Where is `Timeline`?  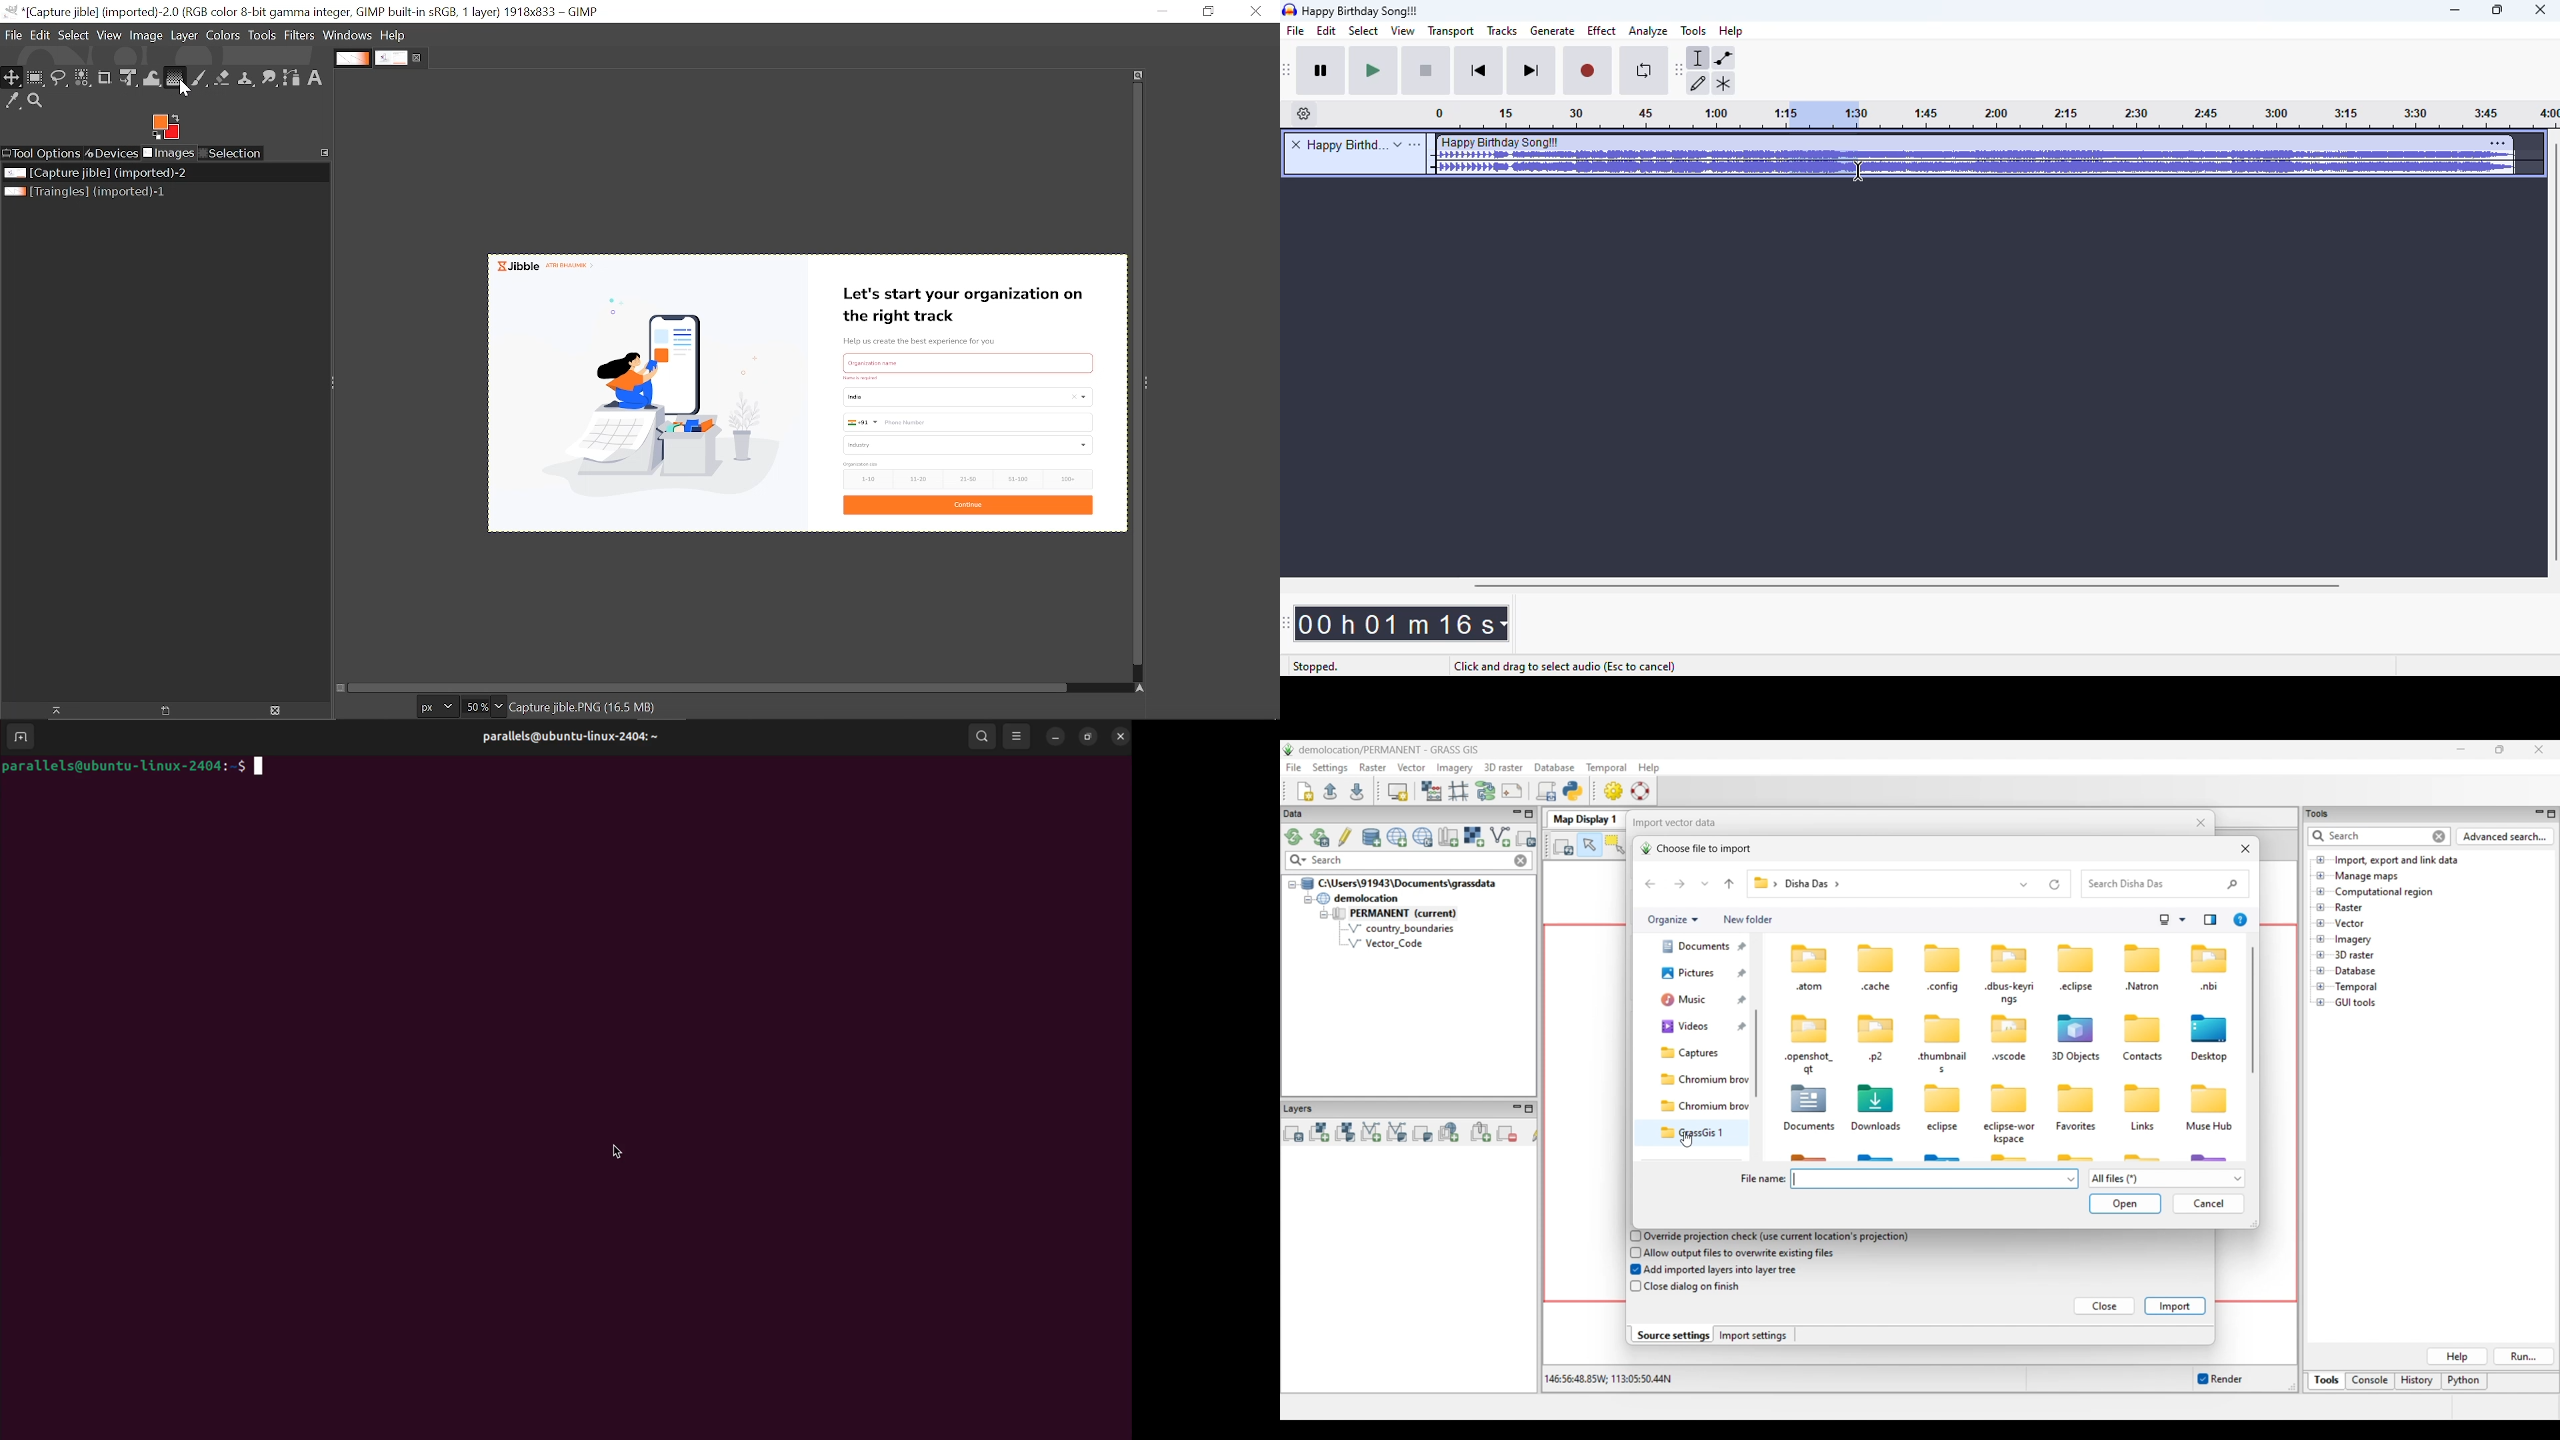 Timeline is located at coordinates (1605, 116).